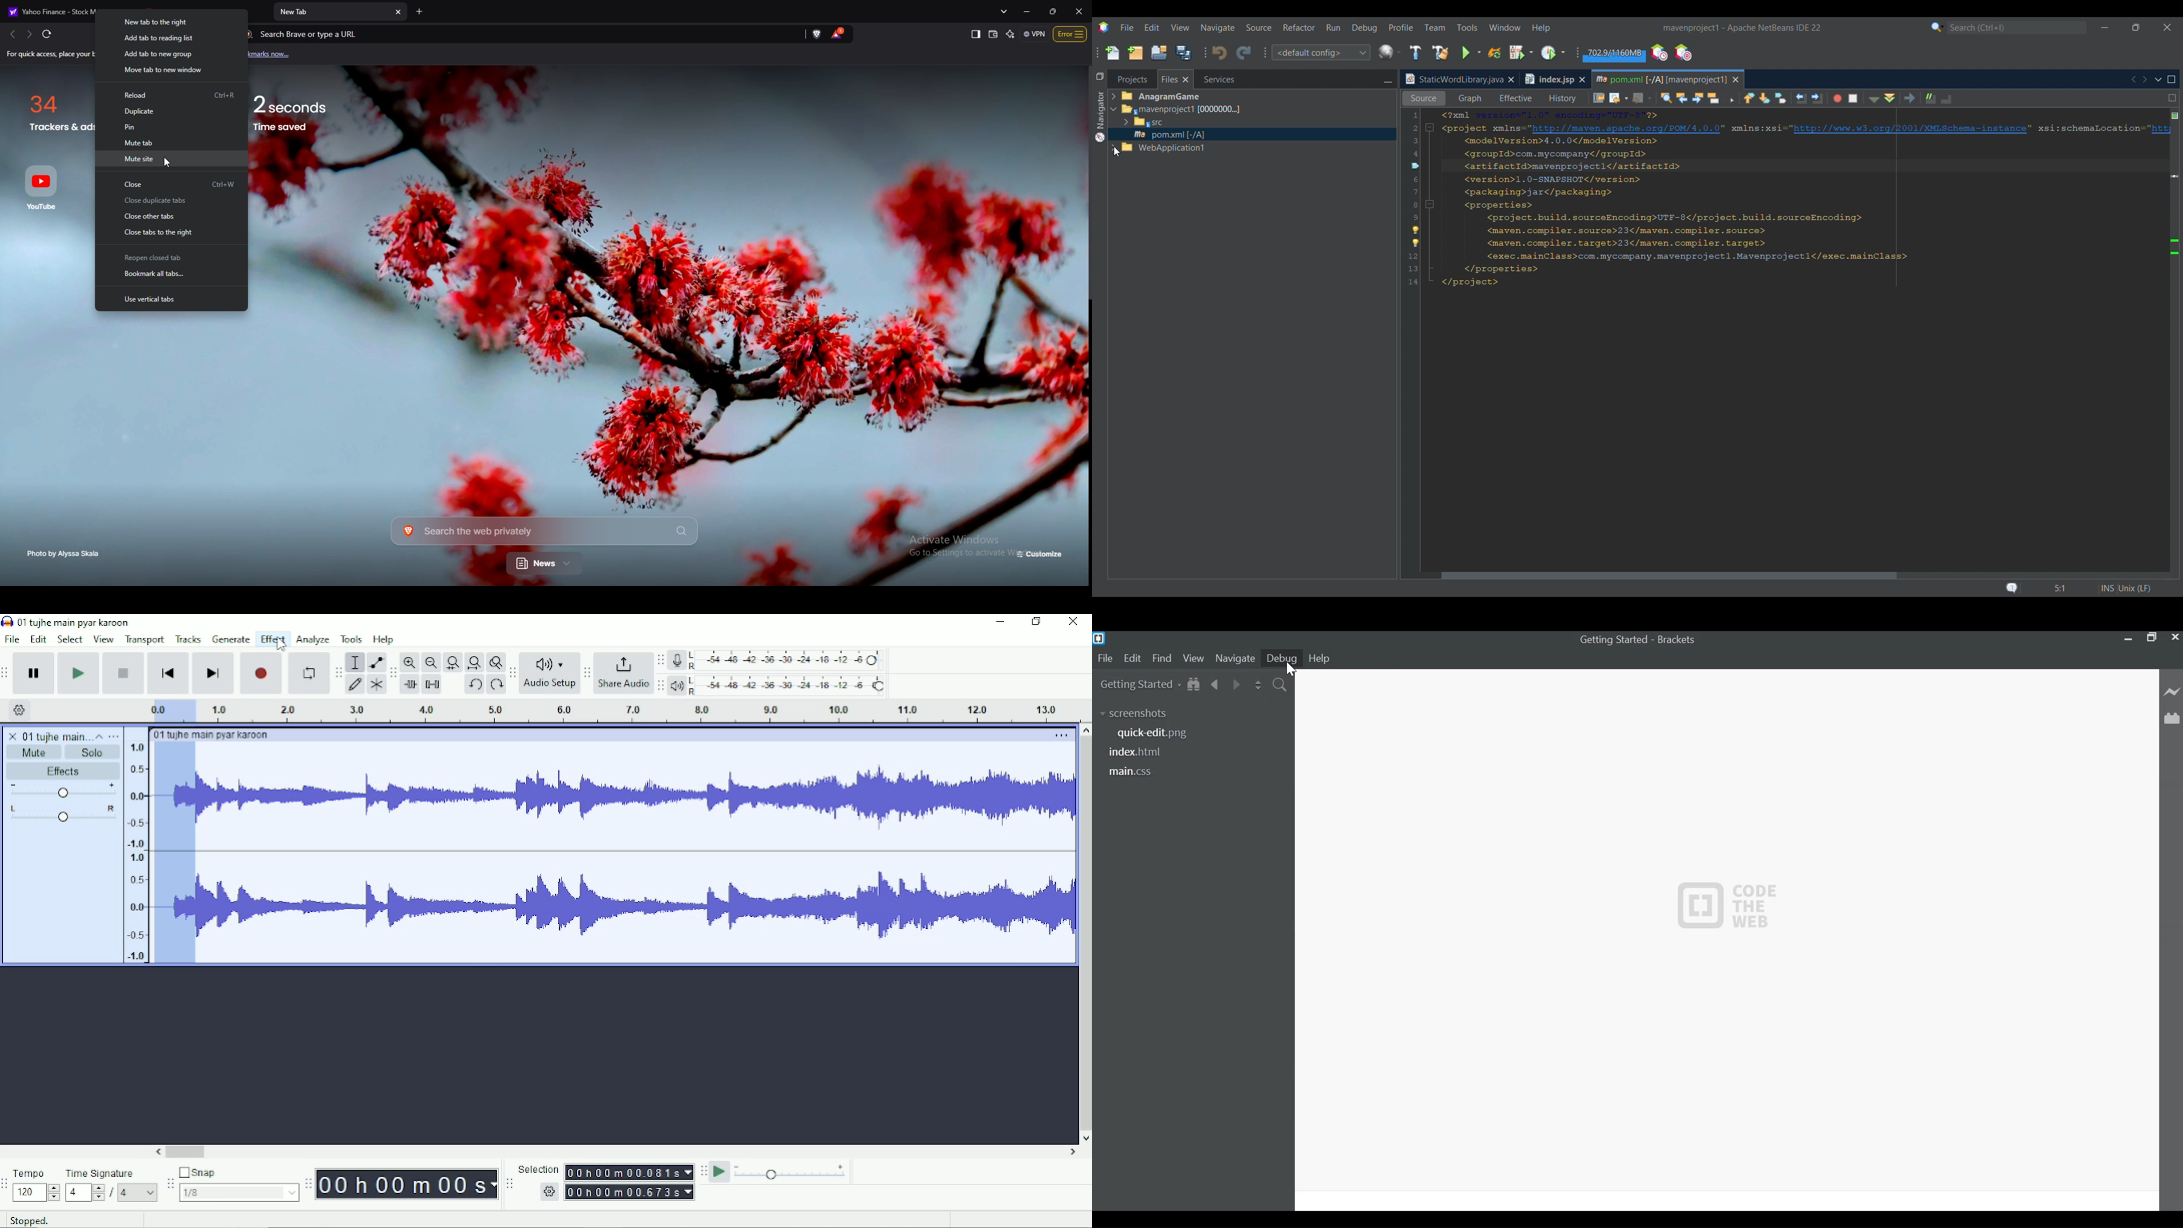 The image size is (2184, 1232). I want to click on screenshots , so click(1138, 713).